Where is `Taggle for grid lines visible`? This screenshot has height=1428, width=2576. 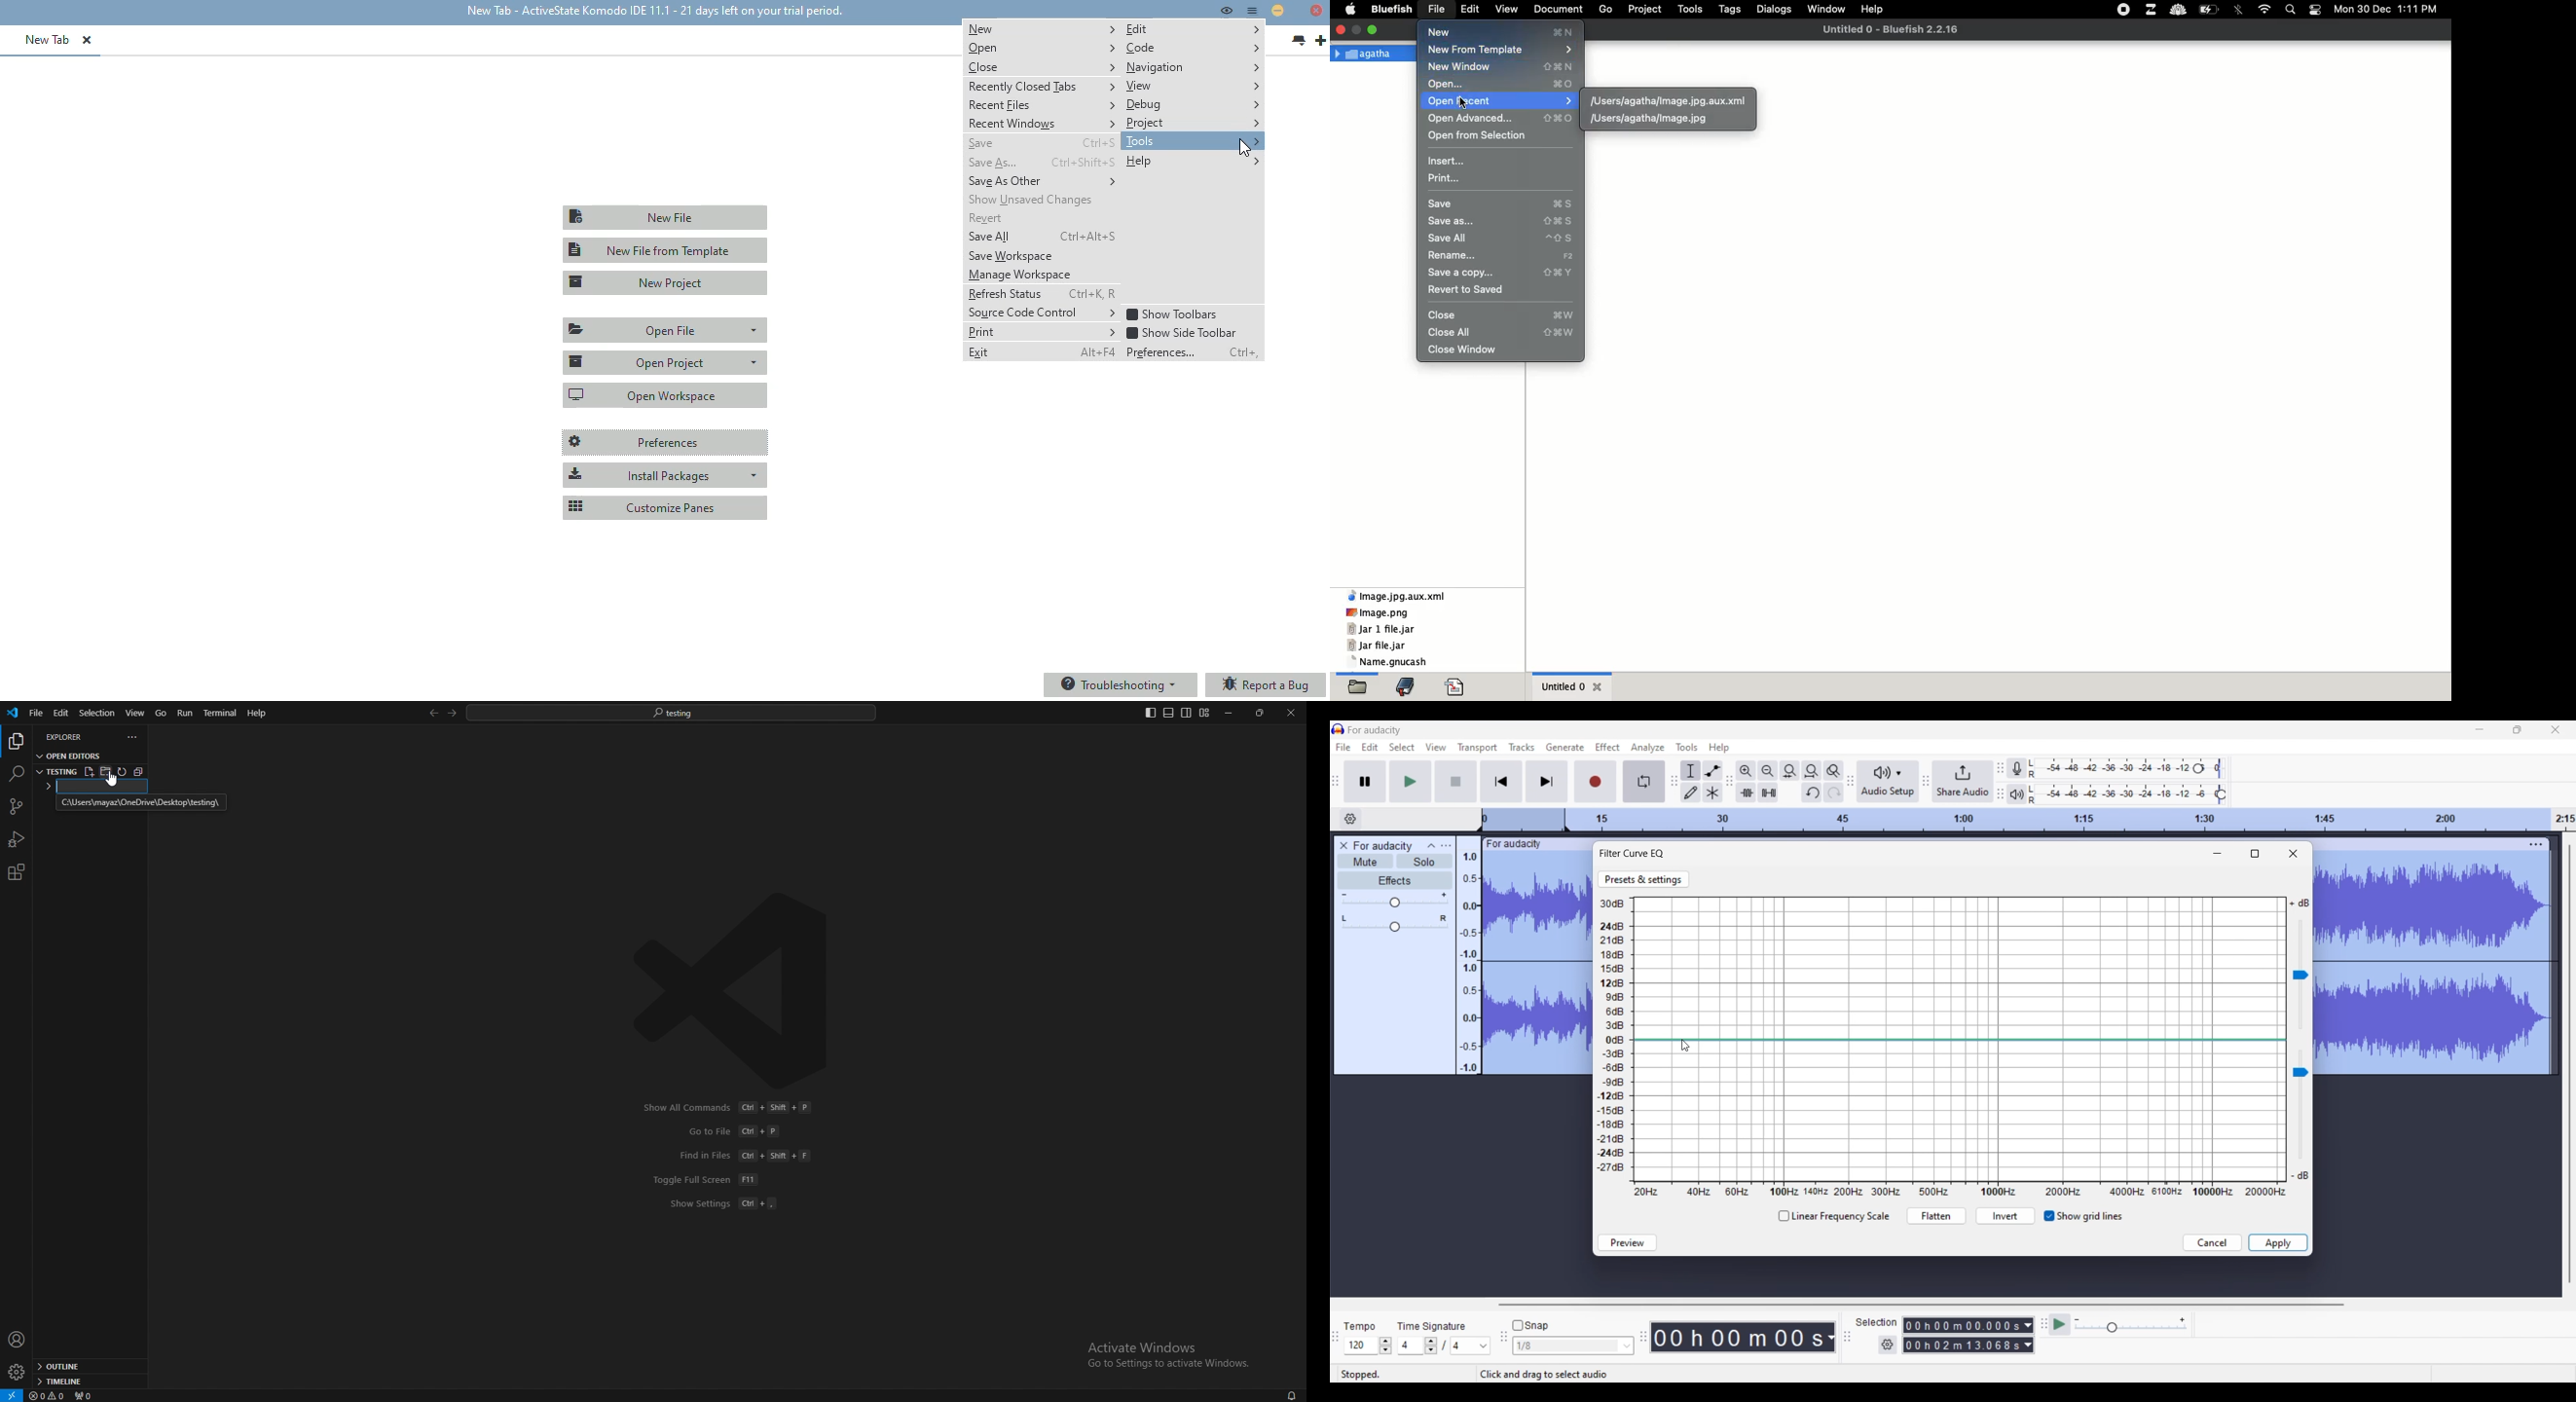
Taggle for grid lines visible is located at coordinates (2083, 1216).